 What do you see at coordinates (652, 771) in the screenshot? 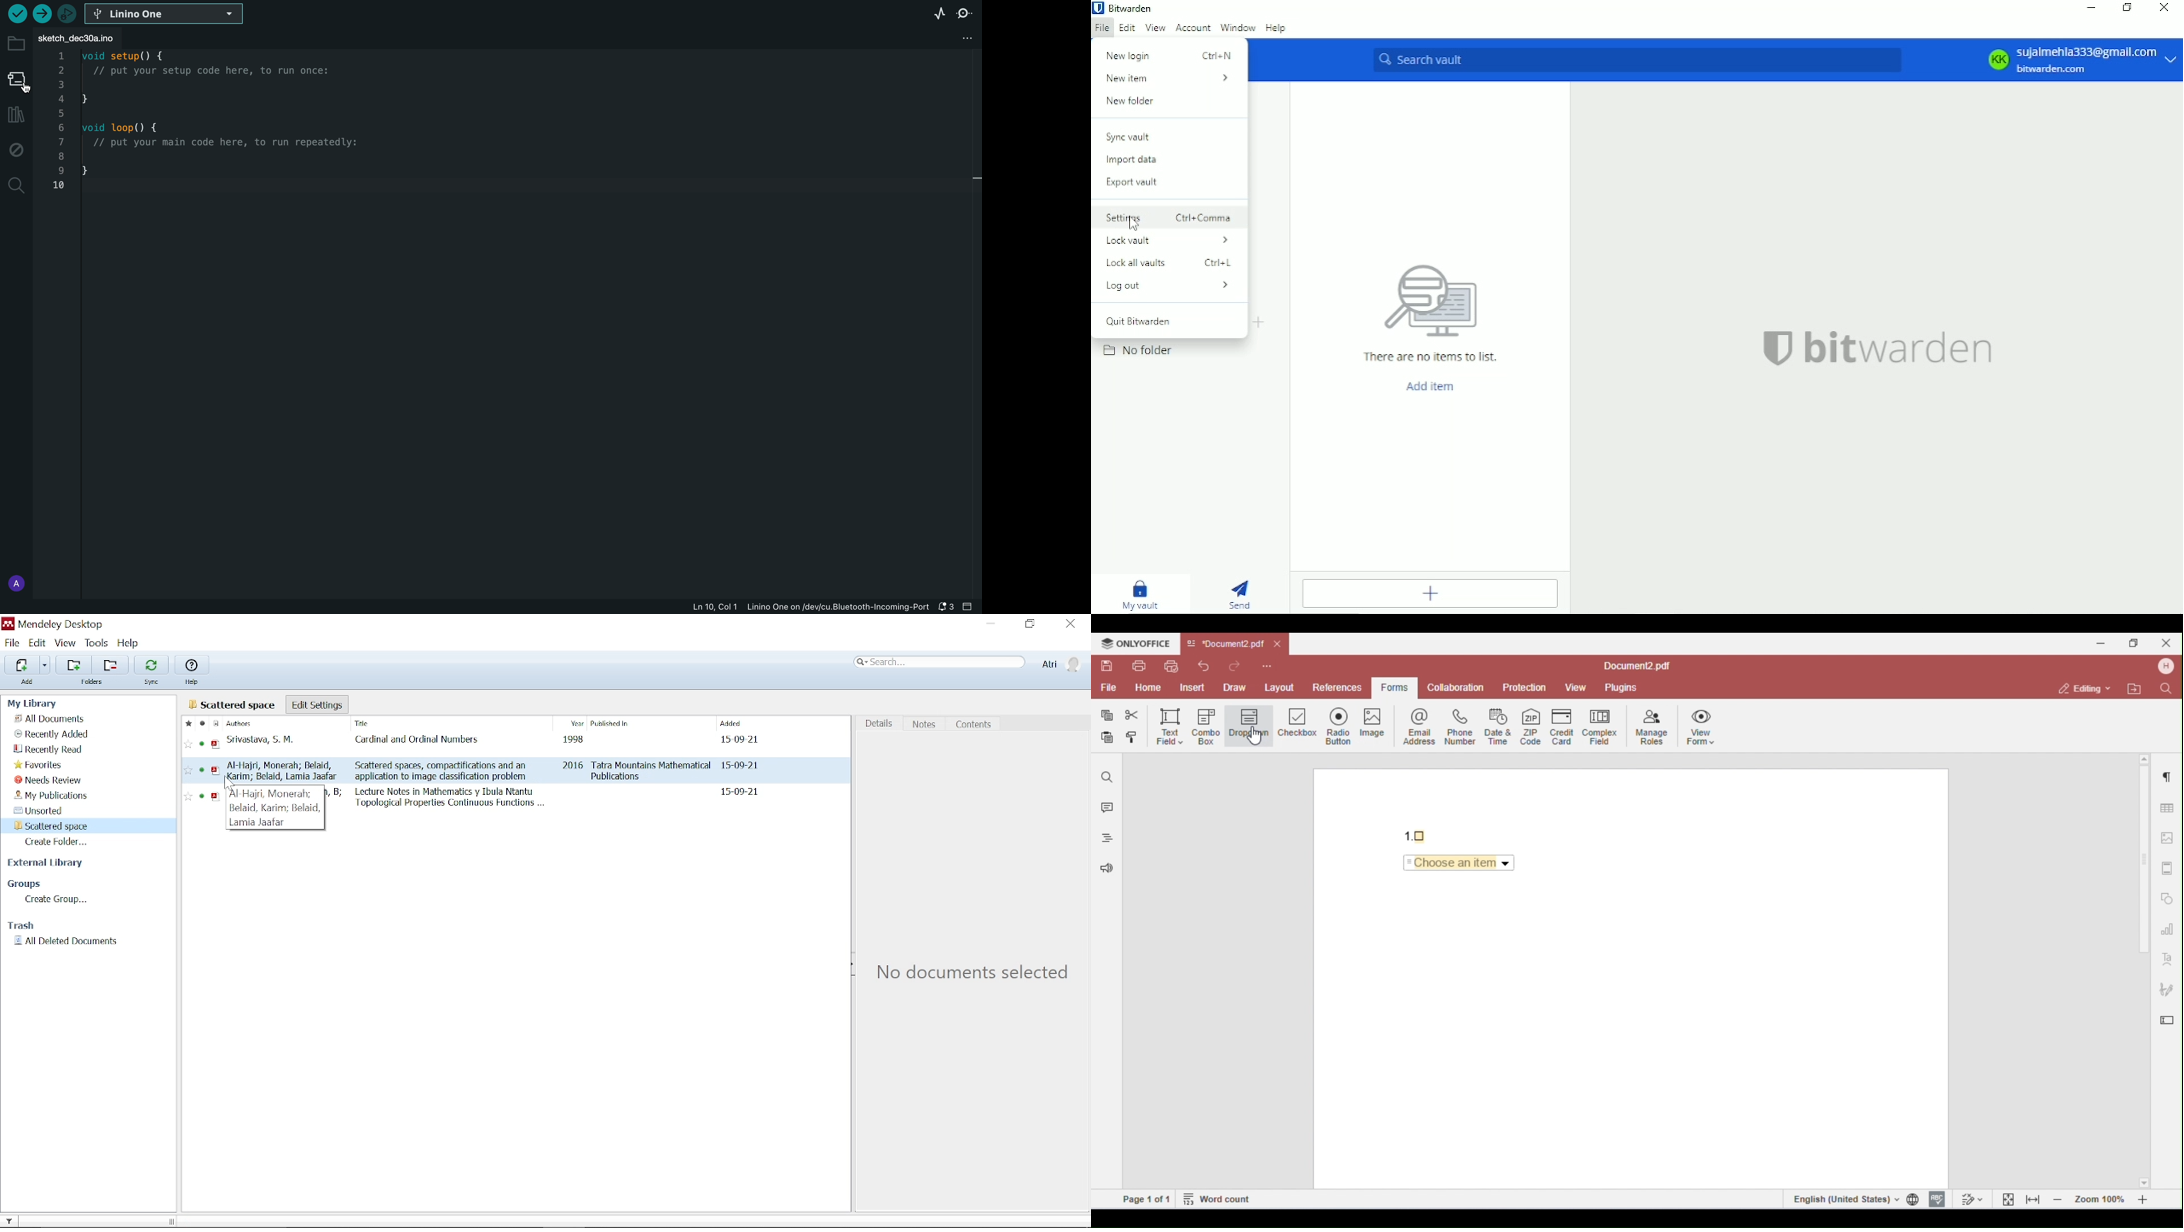
I see `Tatra Mountains Mathematical Publications` at bounding box center [652, 771].